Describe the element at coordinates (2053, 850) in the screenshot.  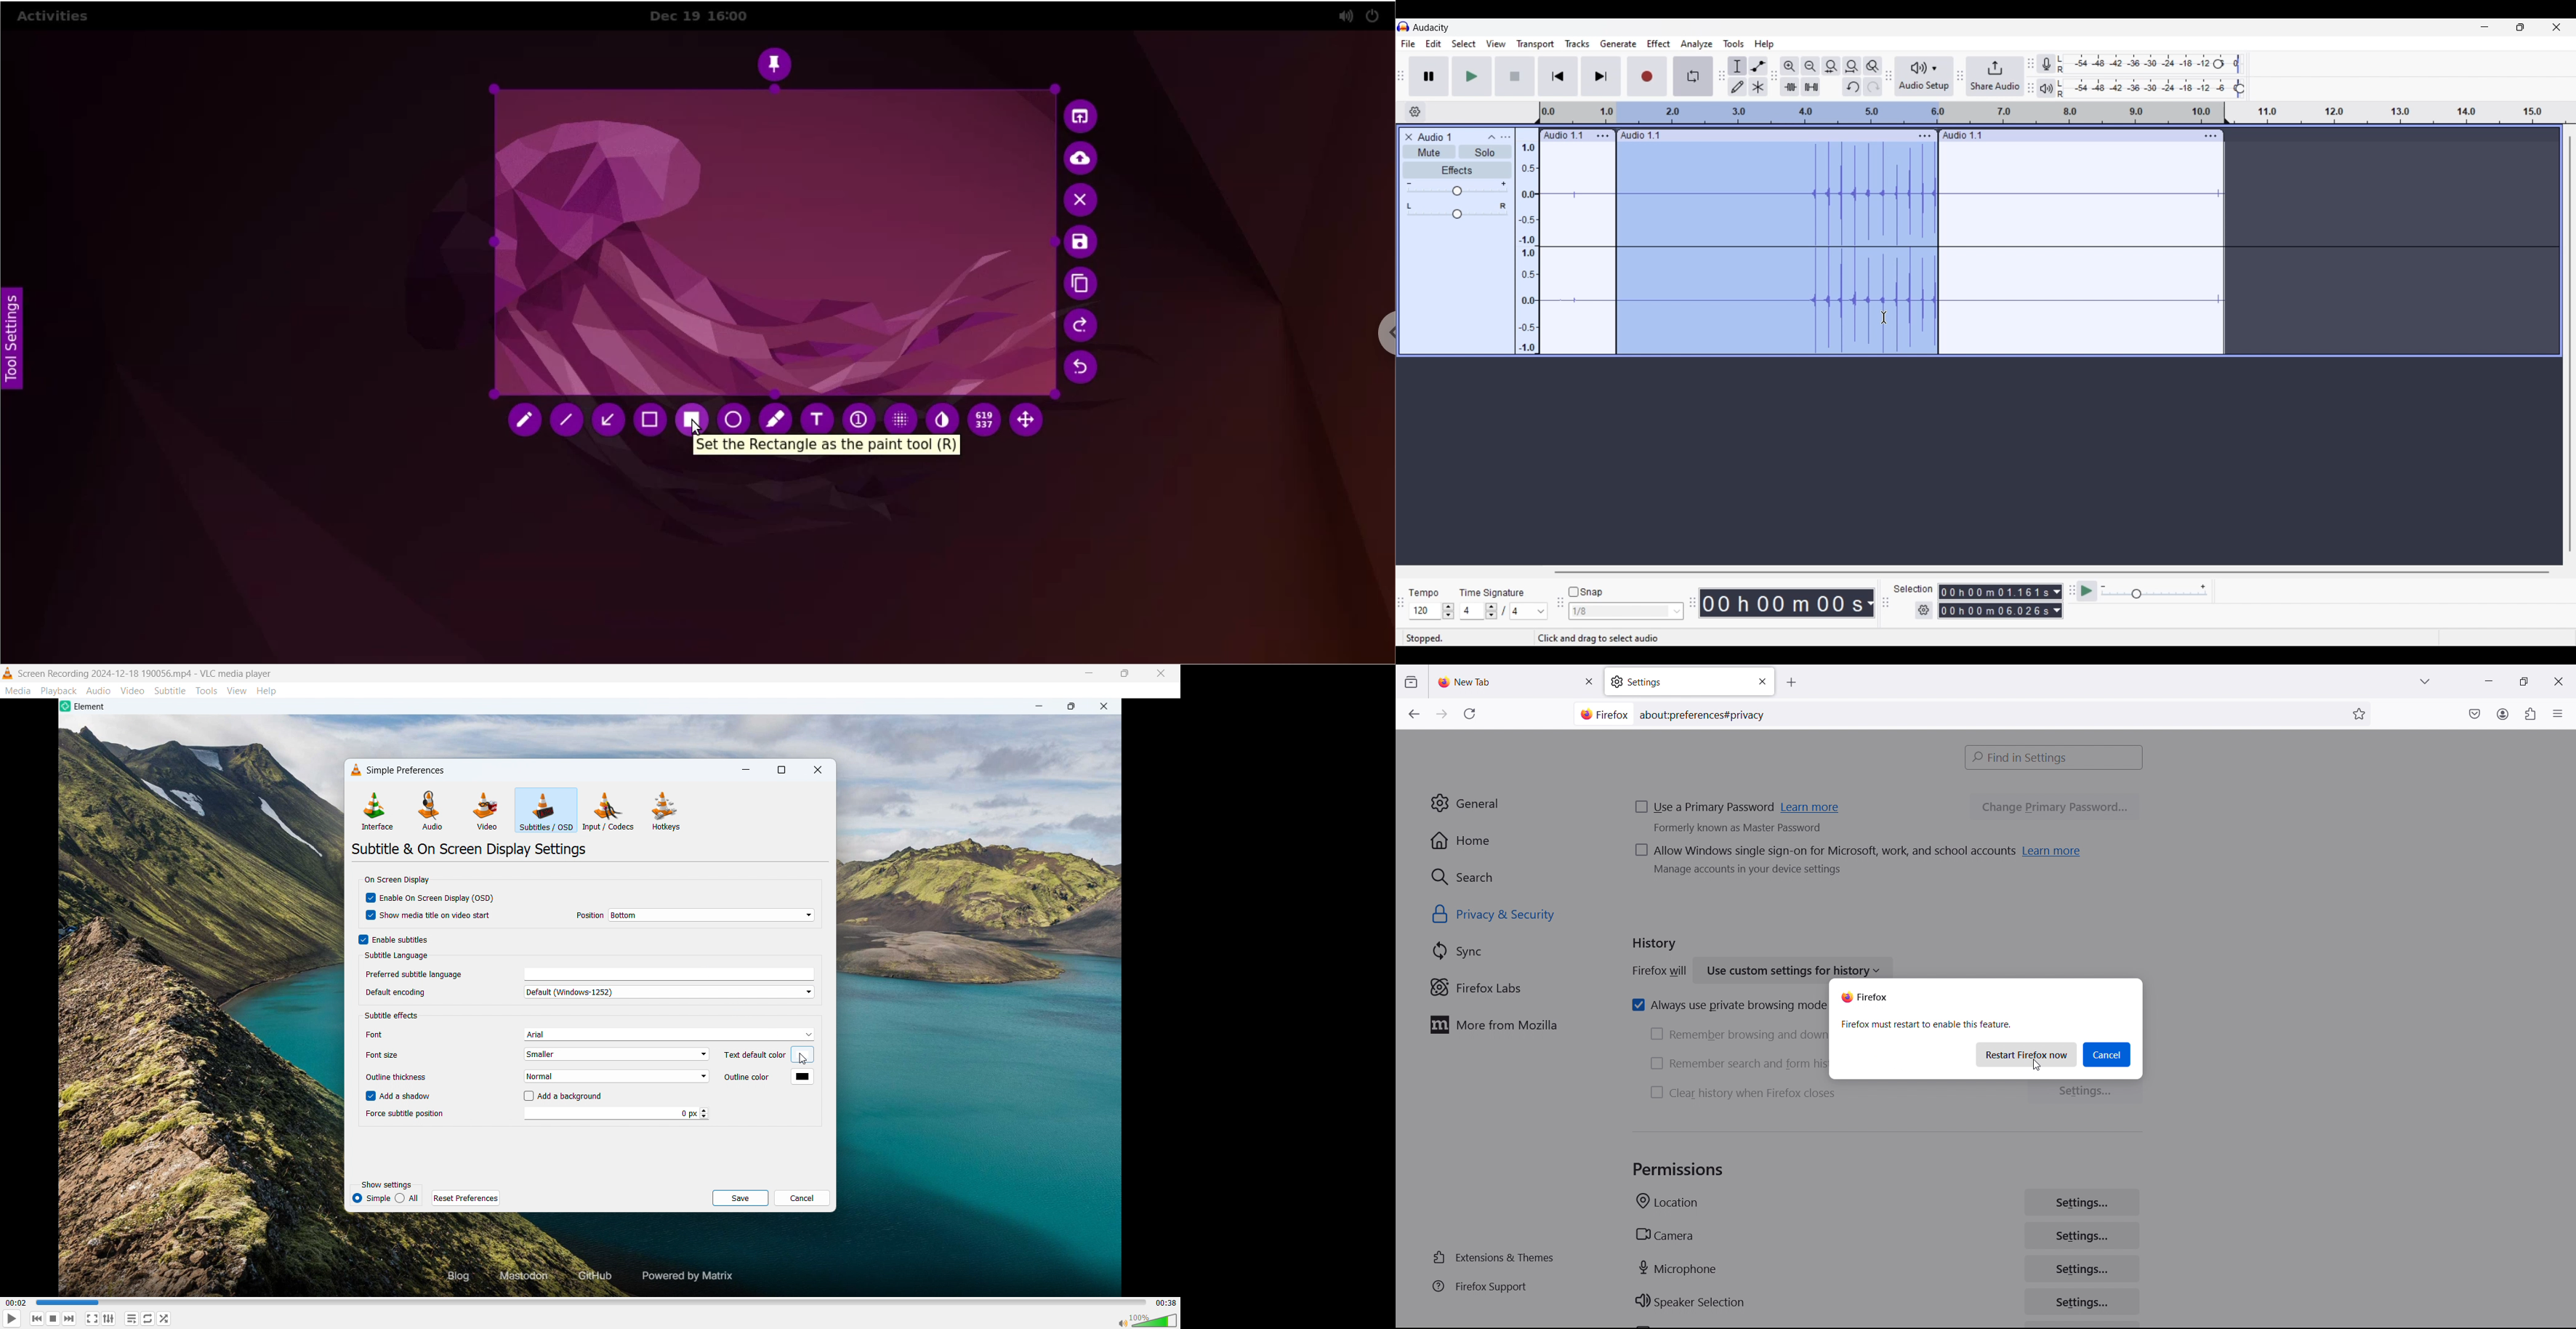
I see `learn more about single sign-in` at that location.